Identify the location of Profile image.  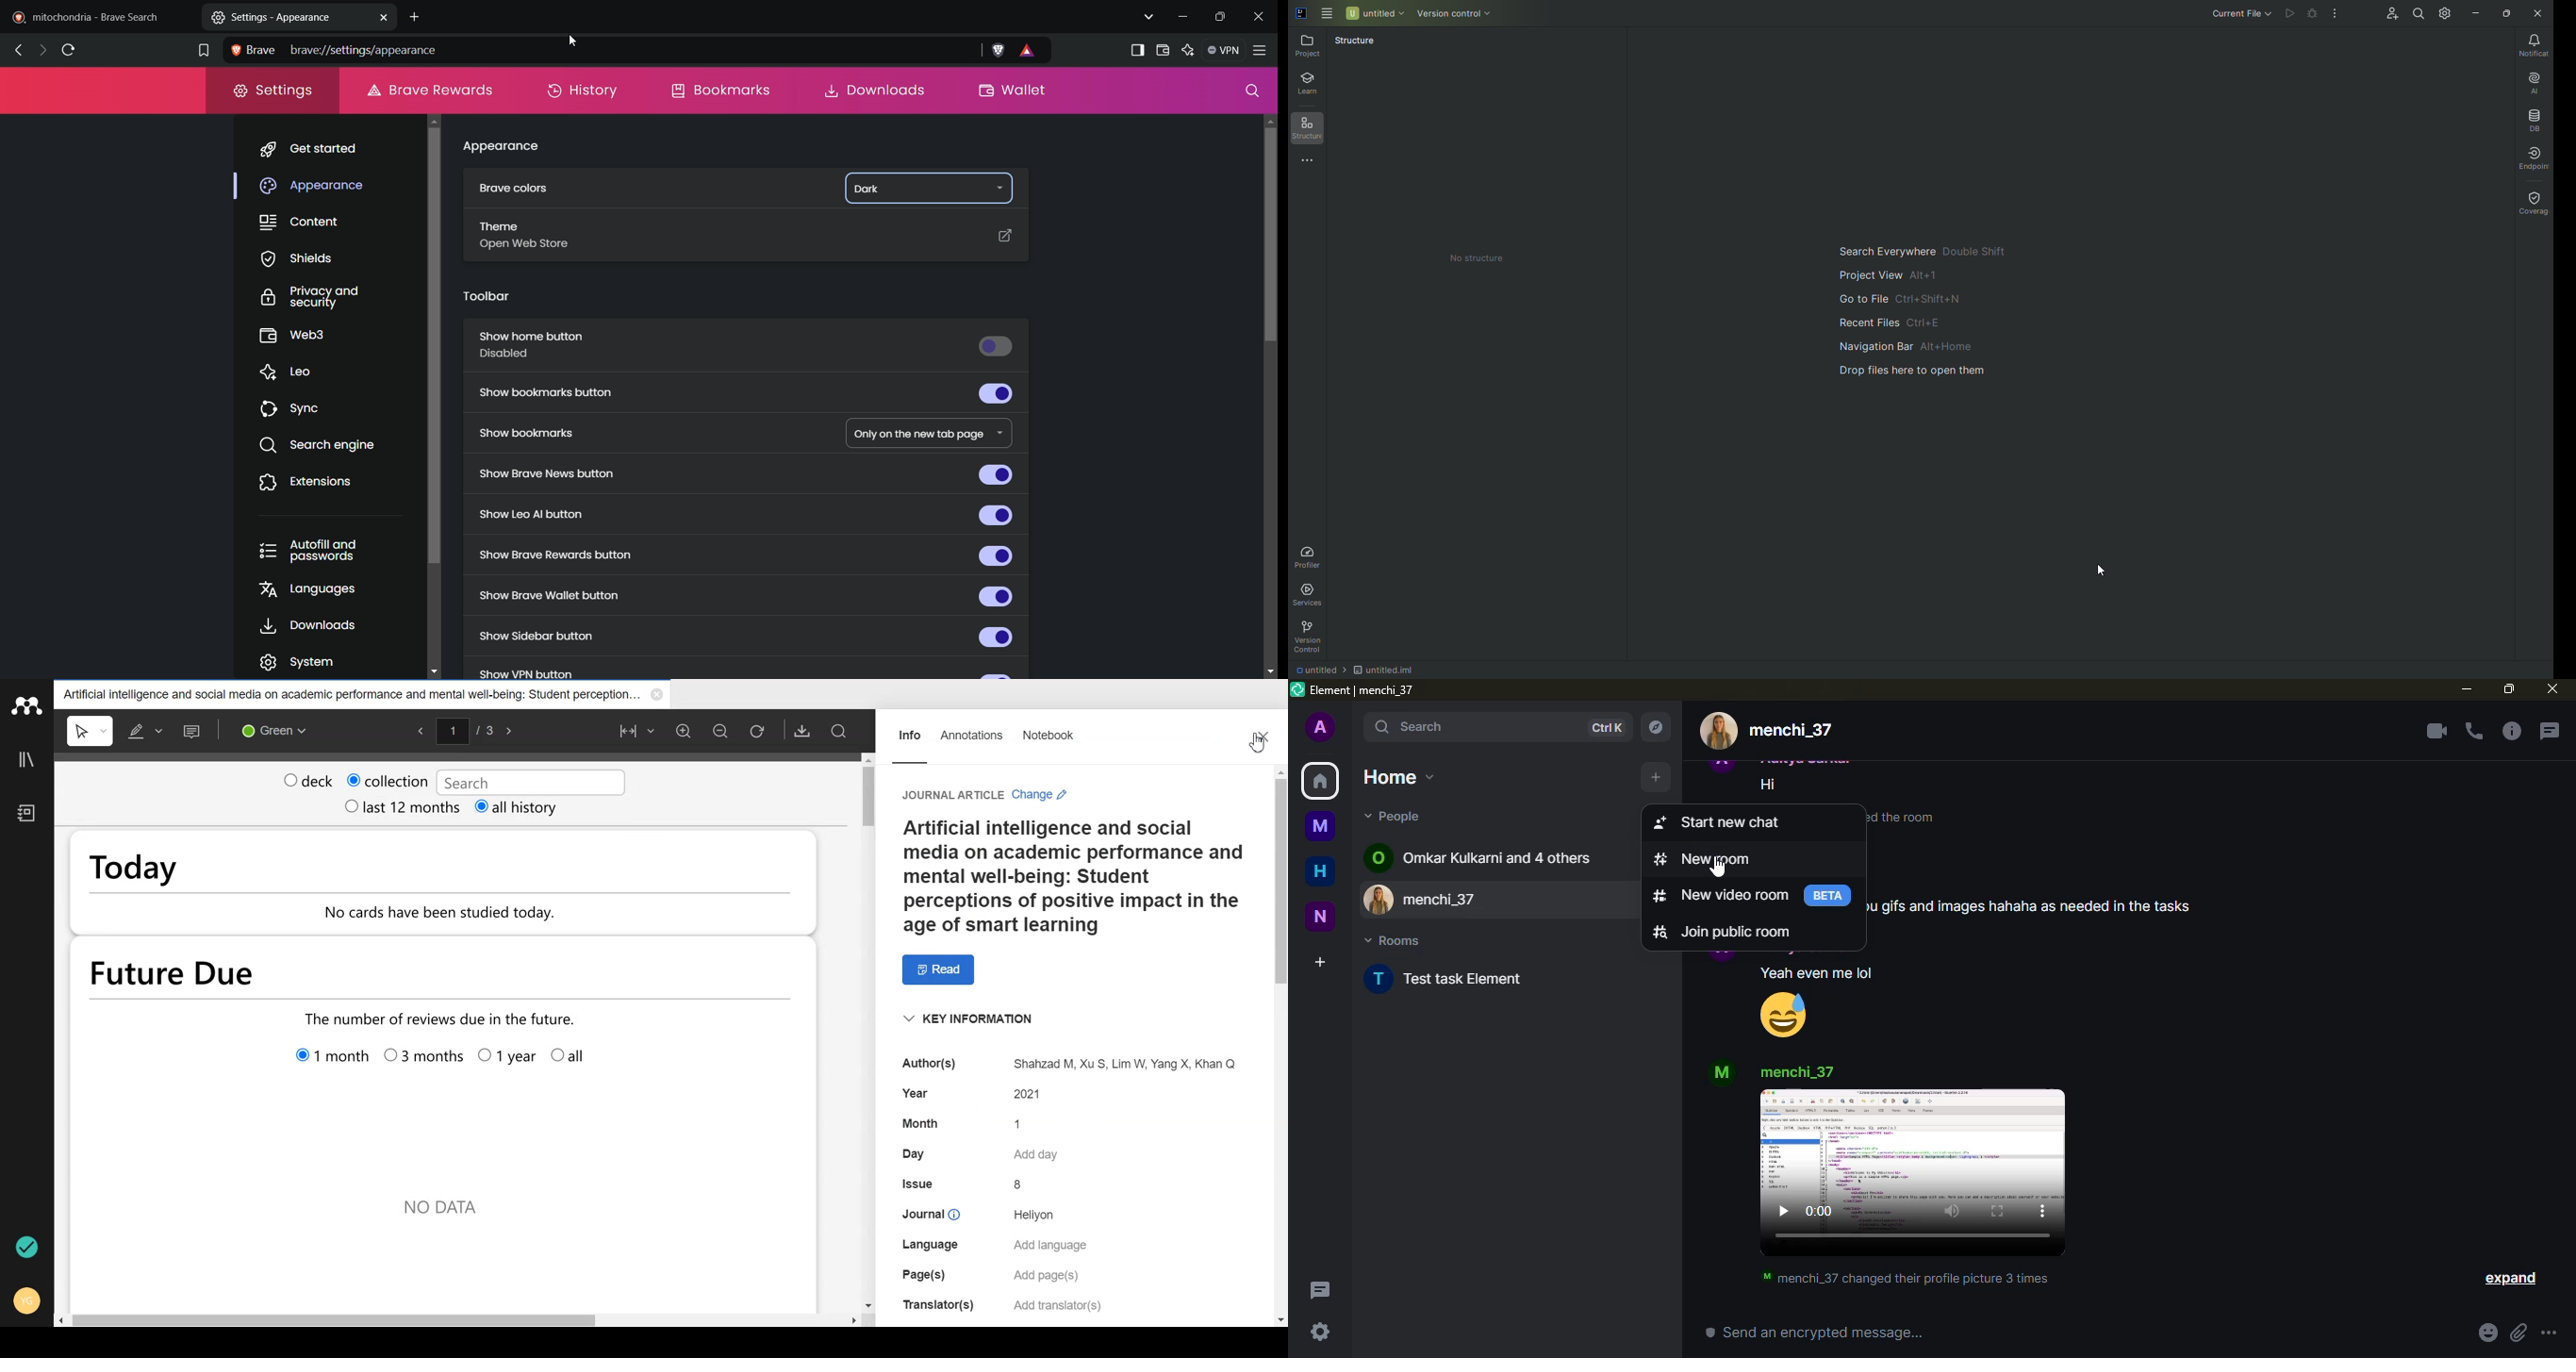
(1380, 899).